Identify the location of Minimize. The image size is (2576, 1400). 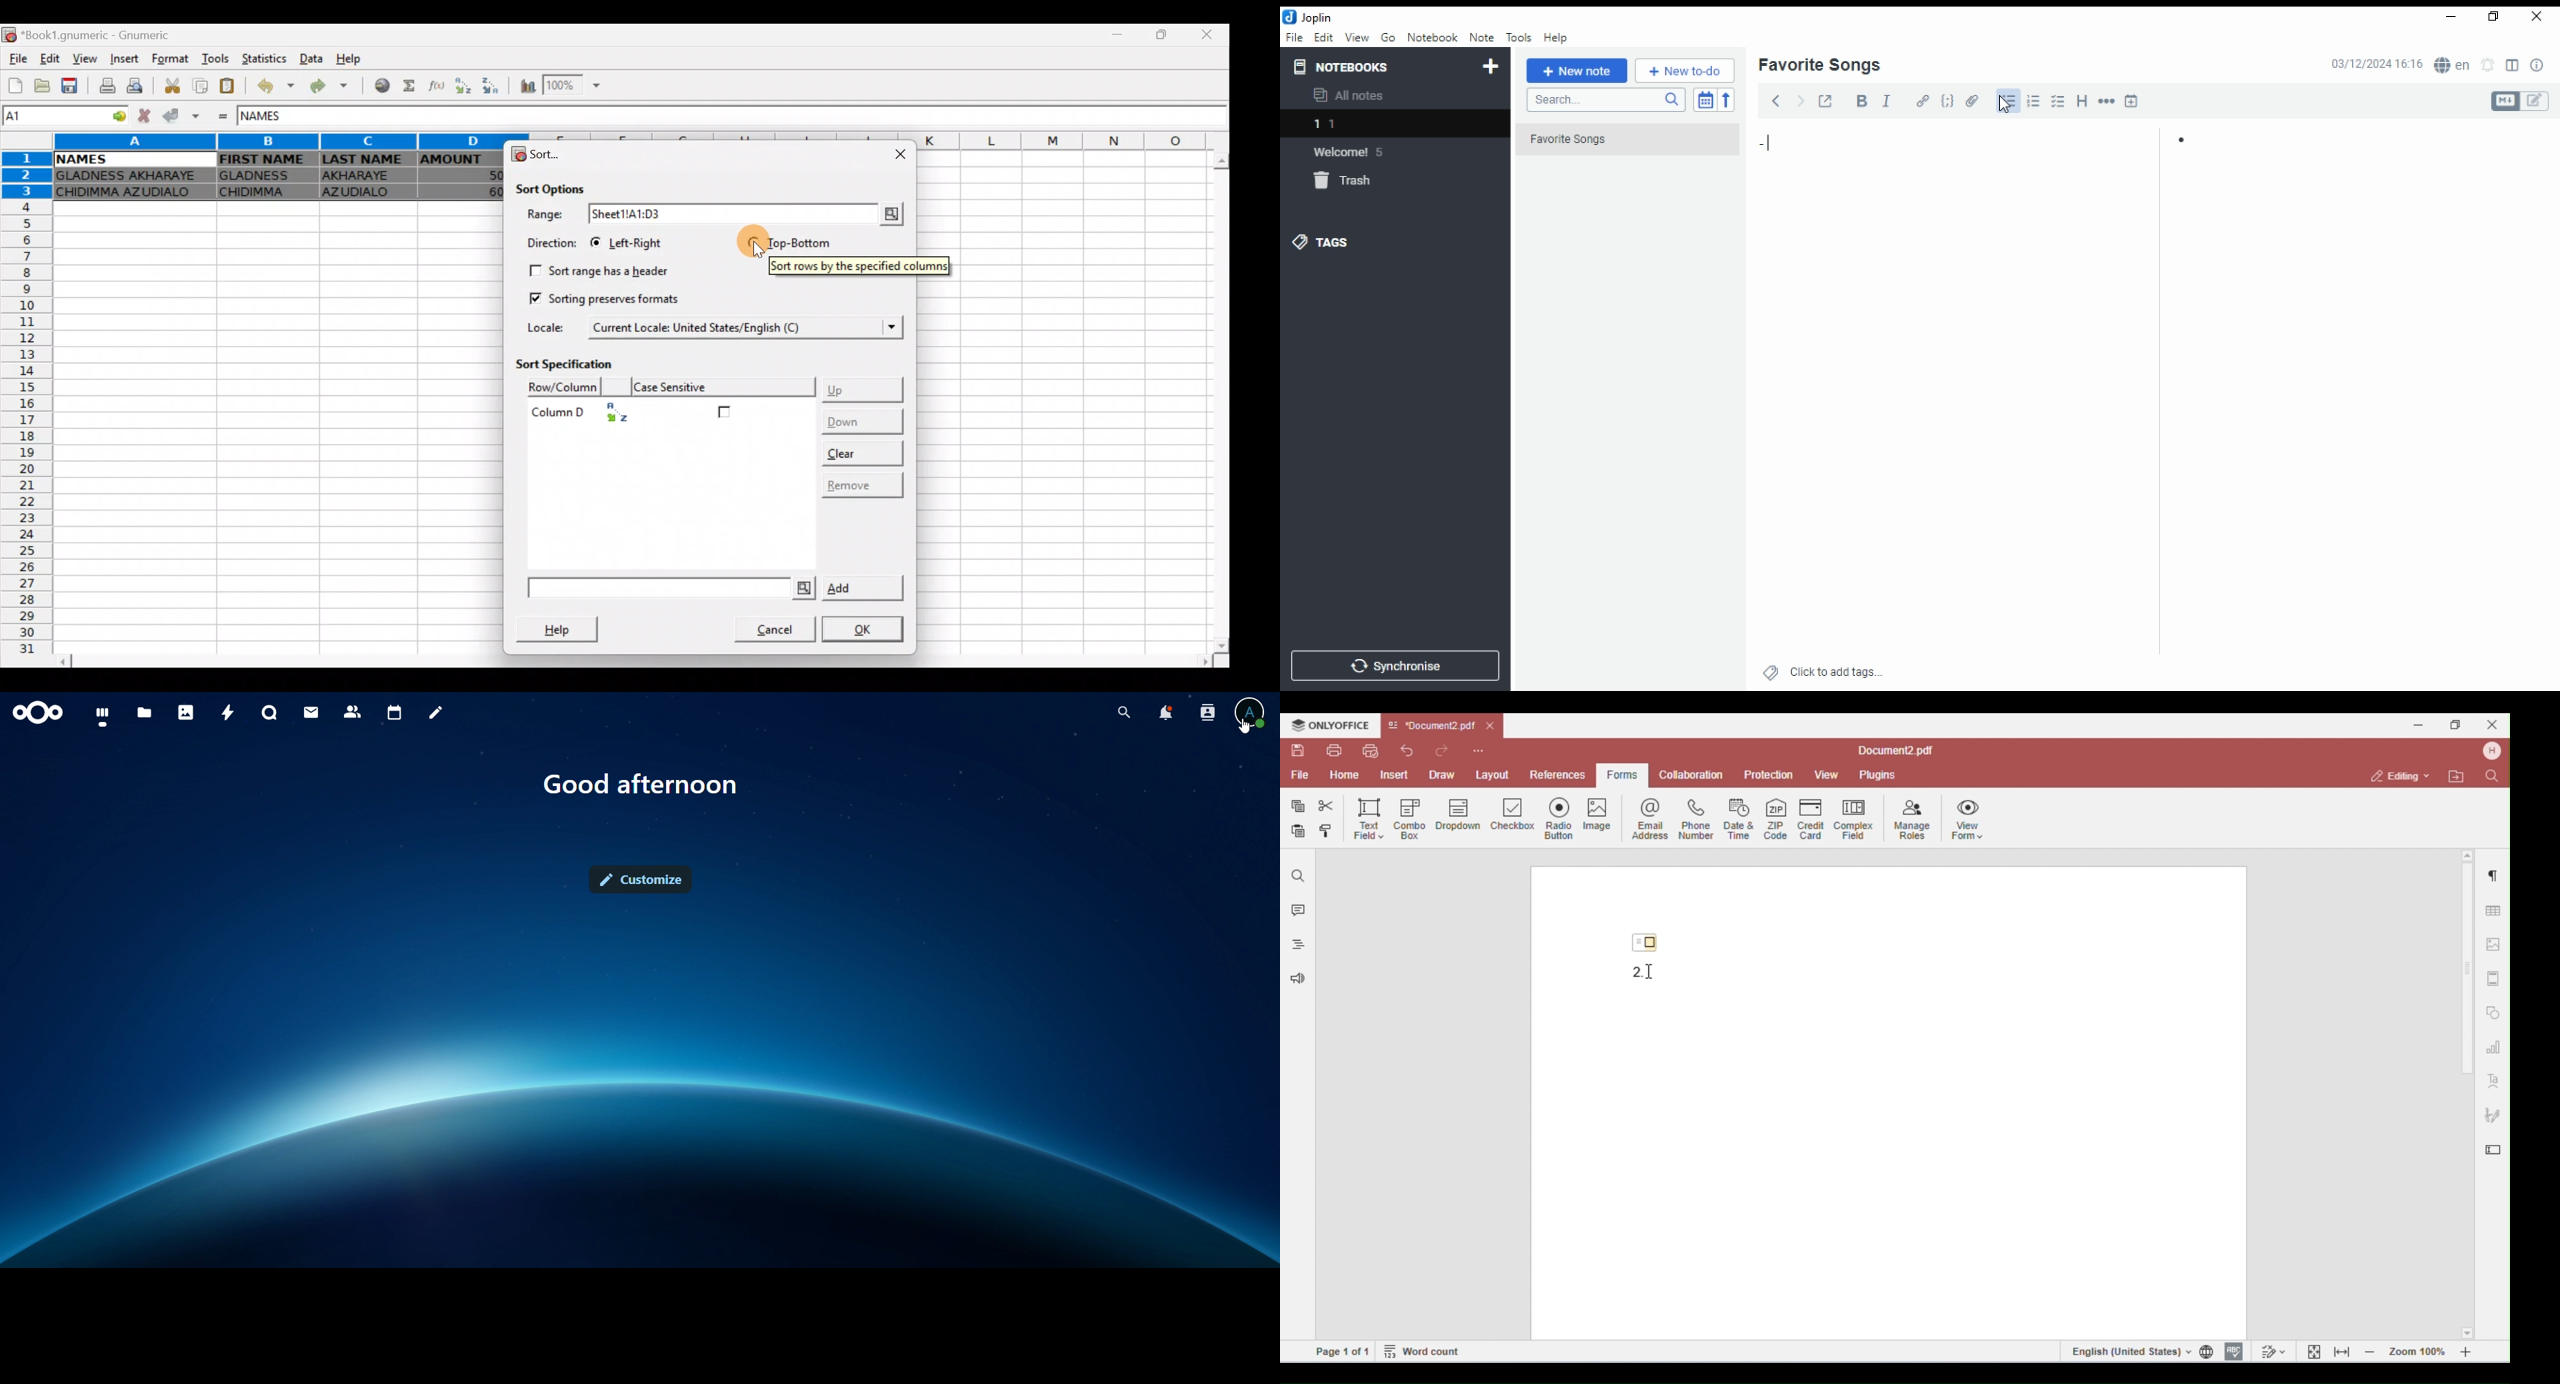
(1118, 38).